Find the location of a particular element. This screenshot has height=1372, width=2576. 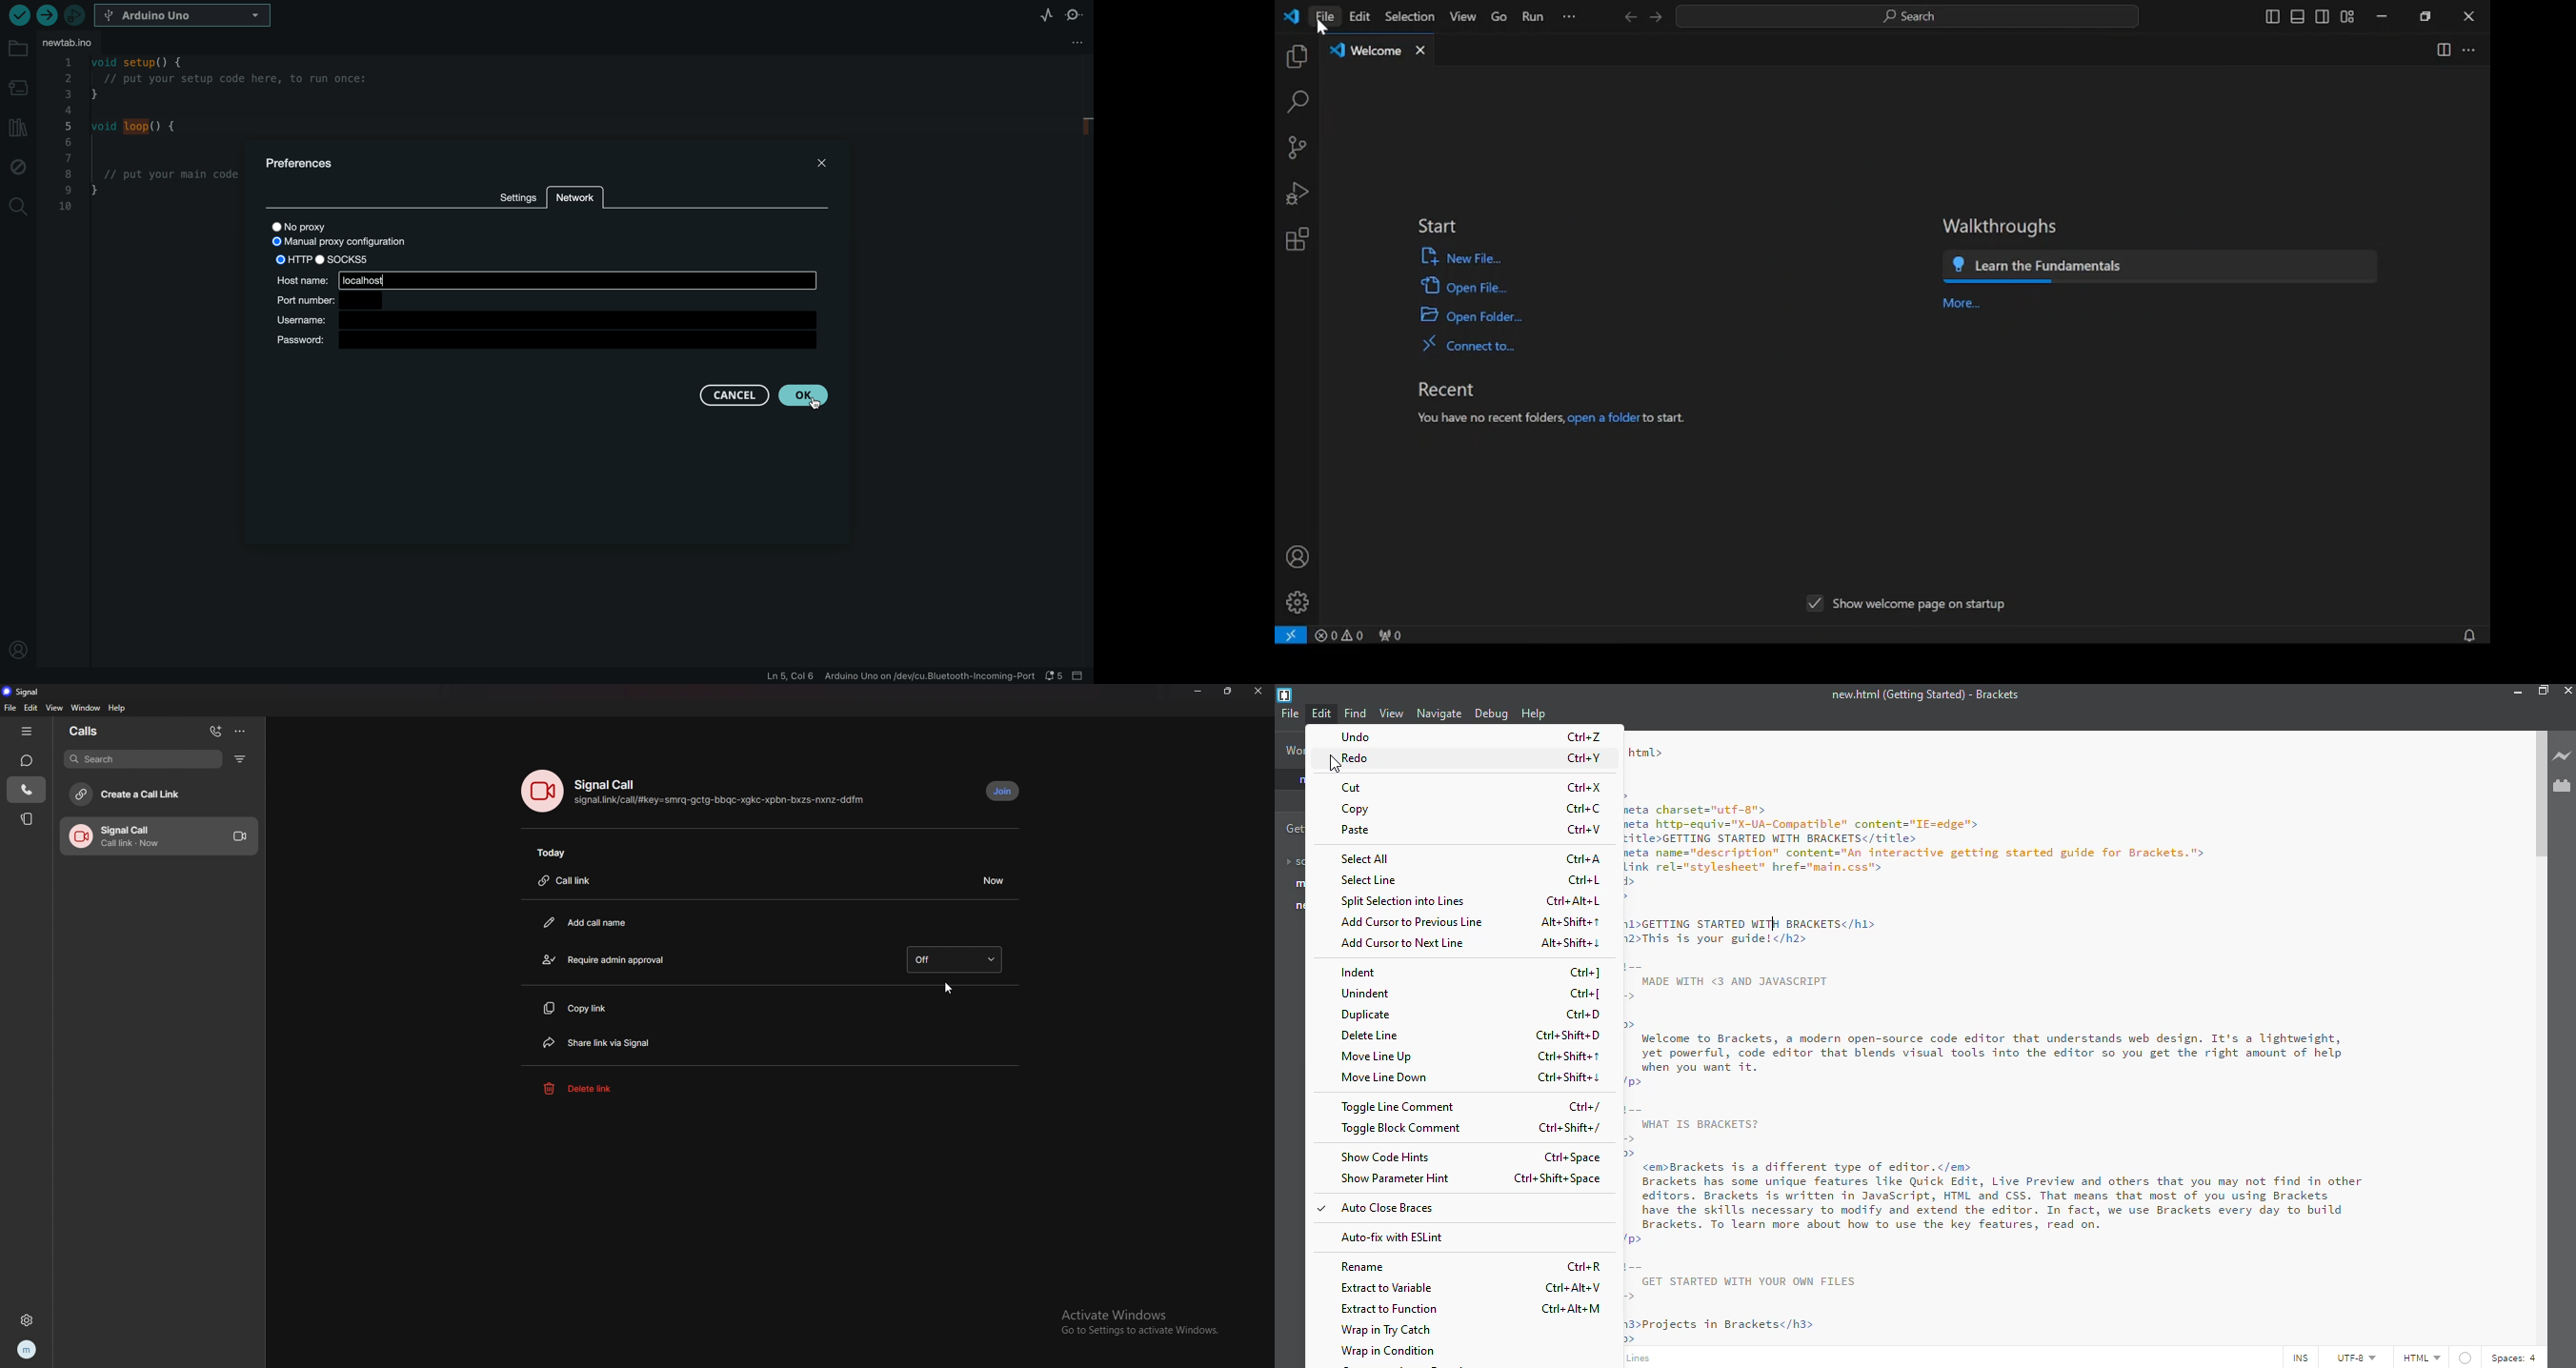

move line down is located at coordinates (1383, 1077).